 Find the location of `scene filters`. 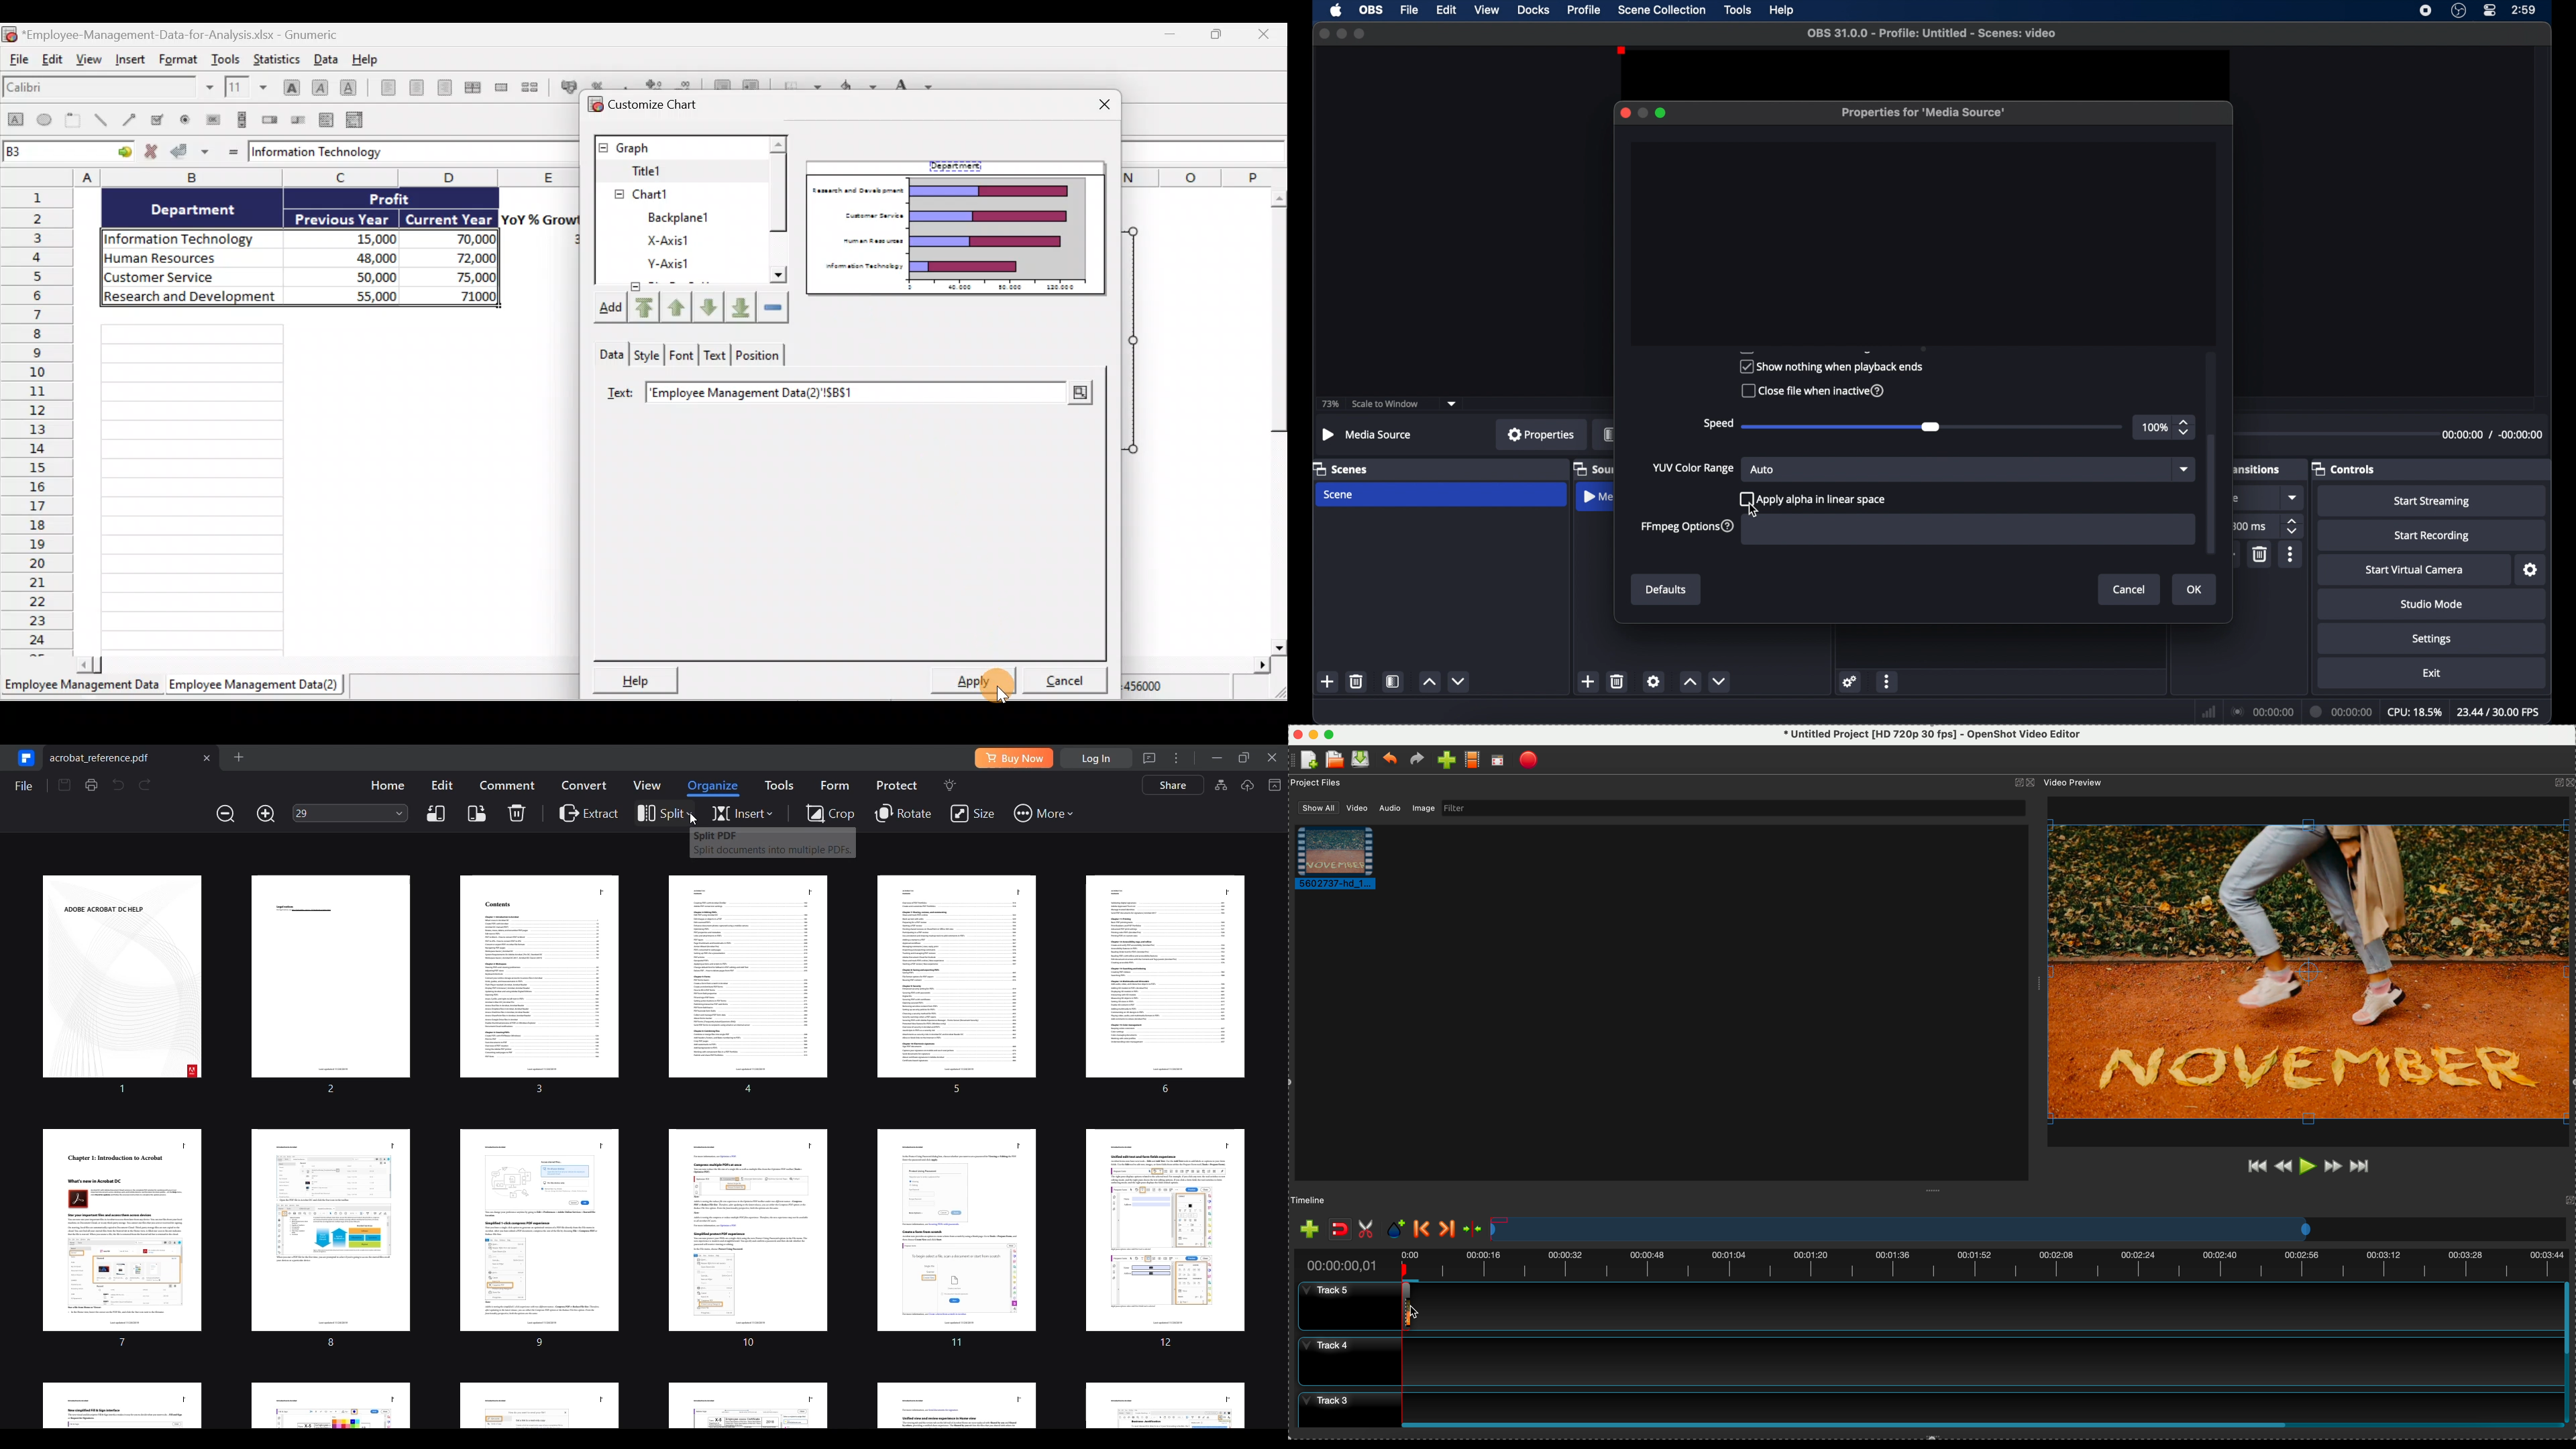

scene filters is located at coordinates (1393, 681).